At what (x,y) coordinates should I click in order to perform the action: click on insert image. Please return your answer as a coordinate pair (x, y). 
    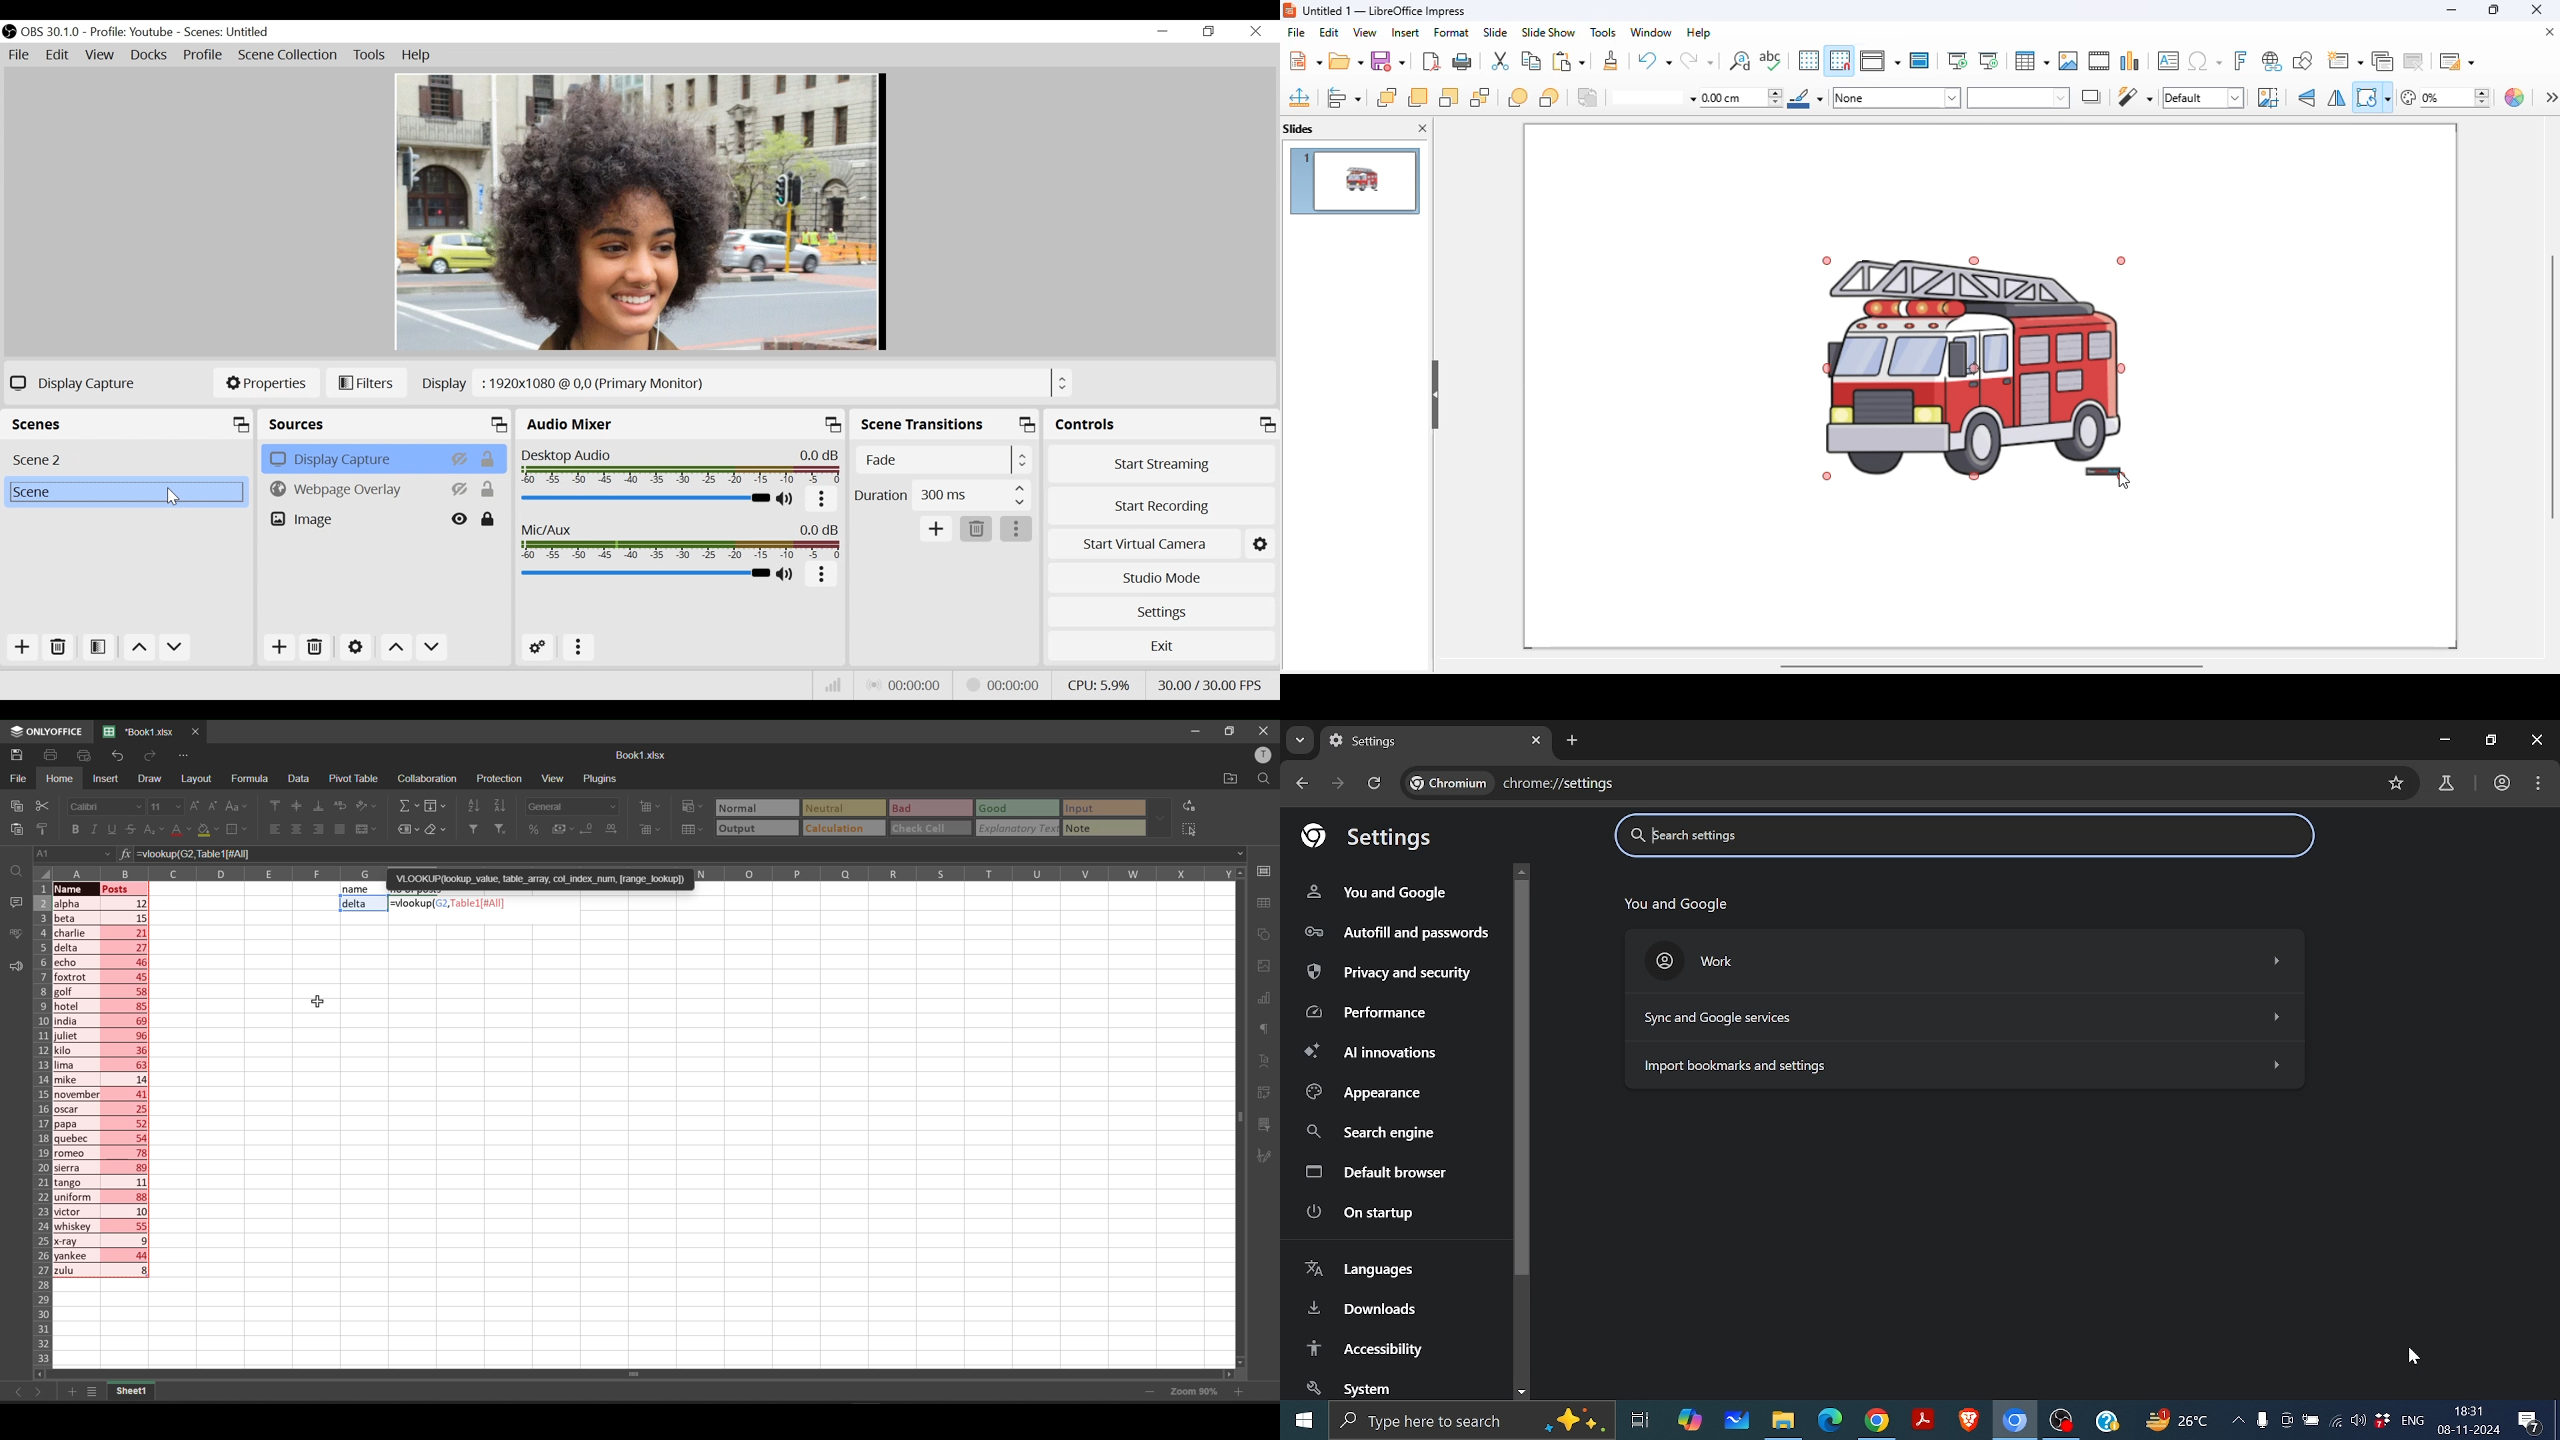
    Looking at the image, I should click on (2068, 61).